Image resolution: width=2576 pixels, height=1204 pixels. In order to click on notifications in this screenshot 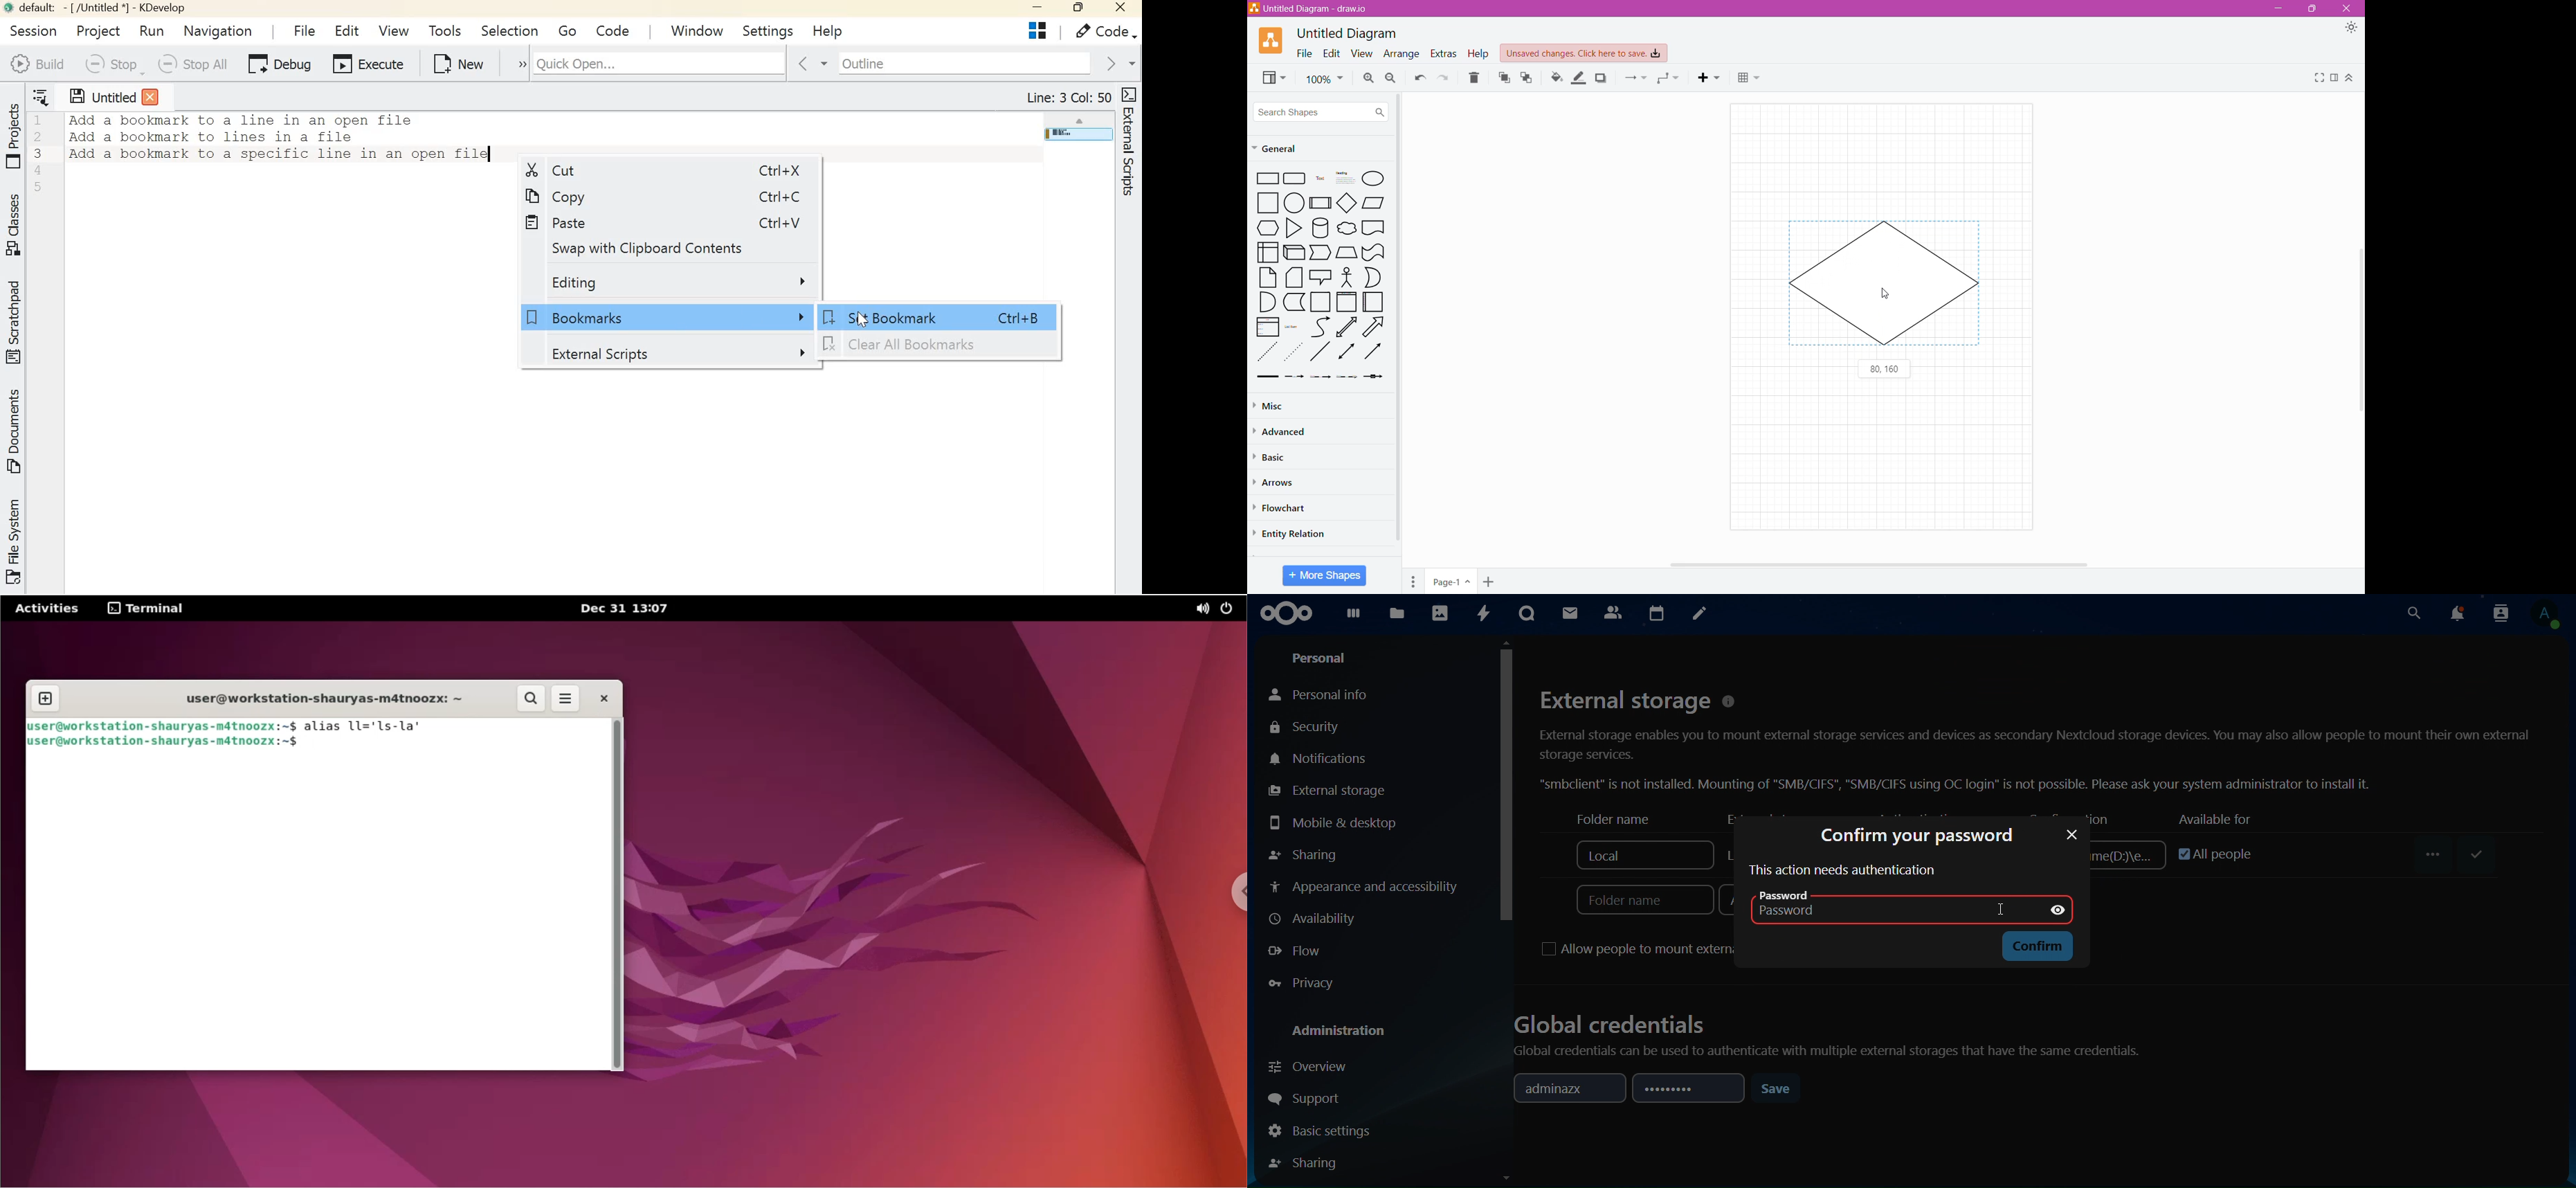, I will do `click(2458, 613)`.